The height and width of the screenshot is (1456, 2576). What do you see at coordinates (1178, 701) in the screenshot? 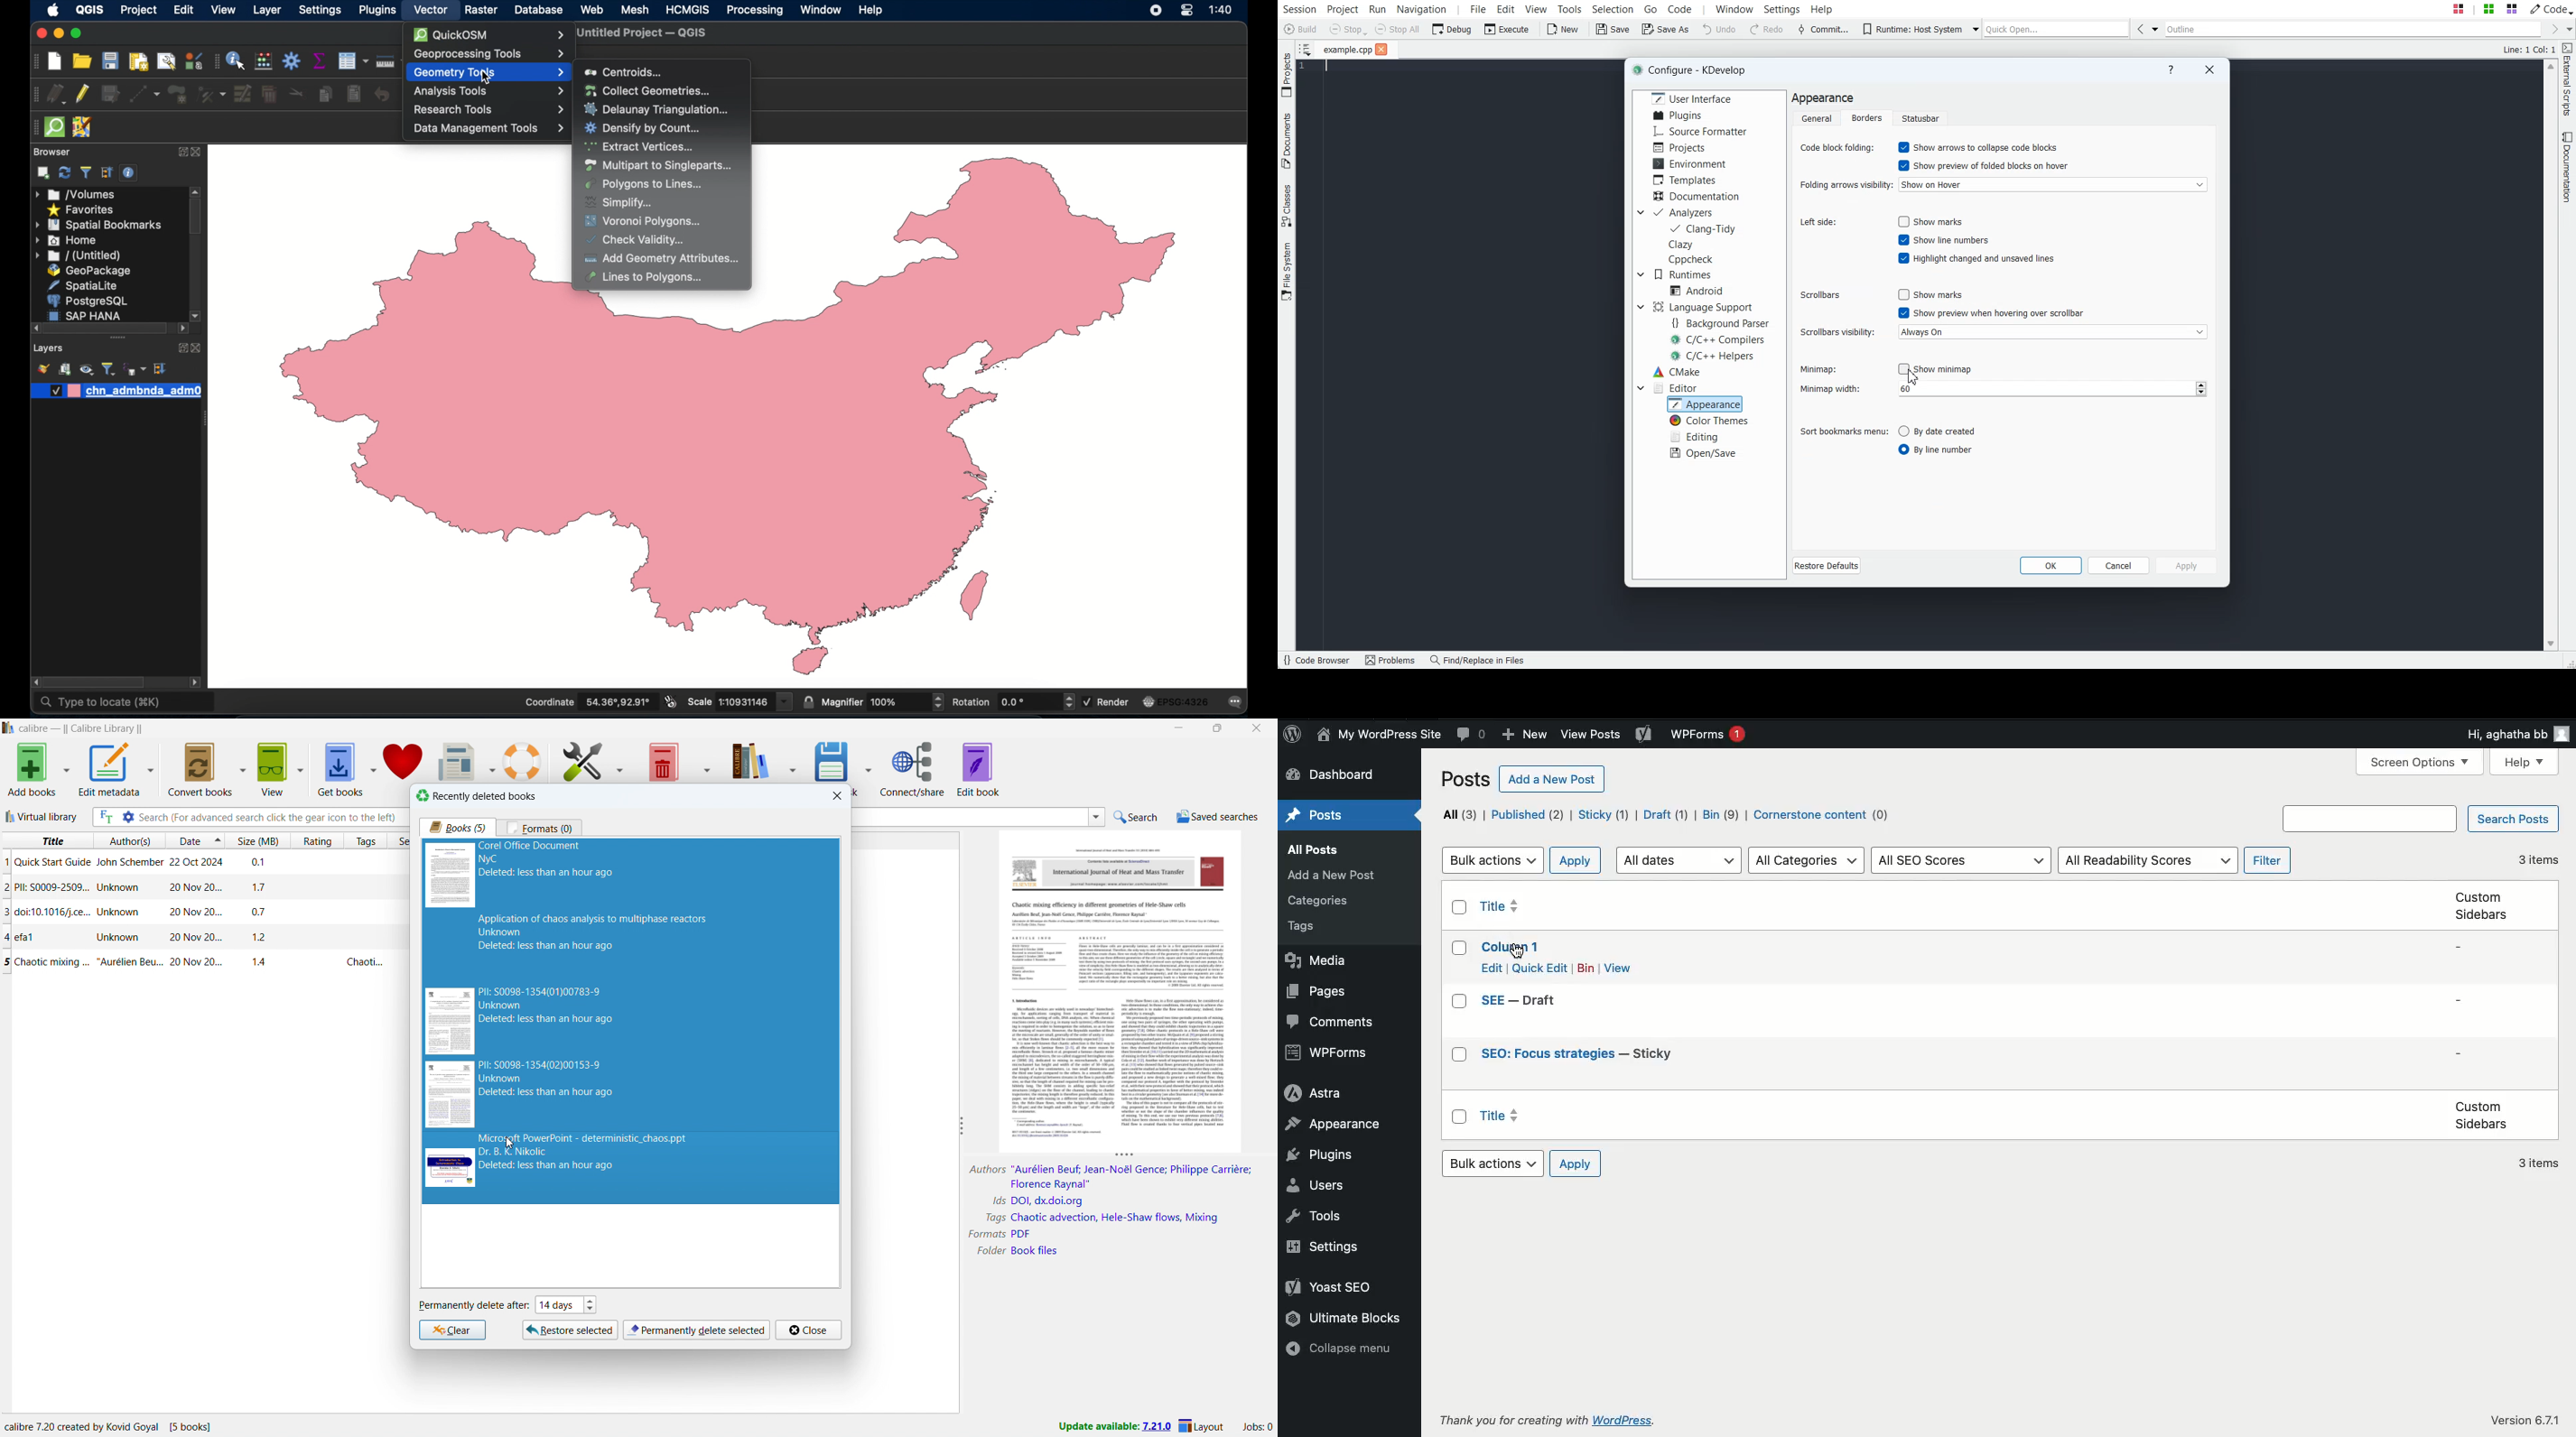
I see `current crs` at bounding box center [1178, 701].